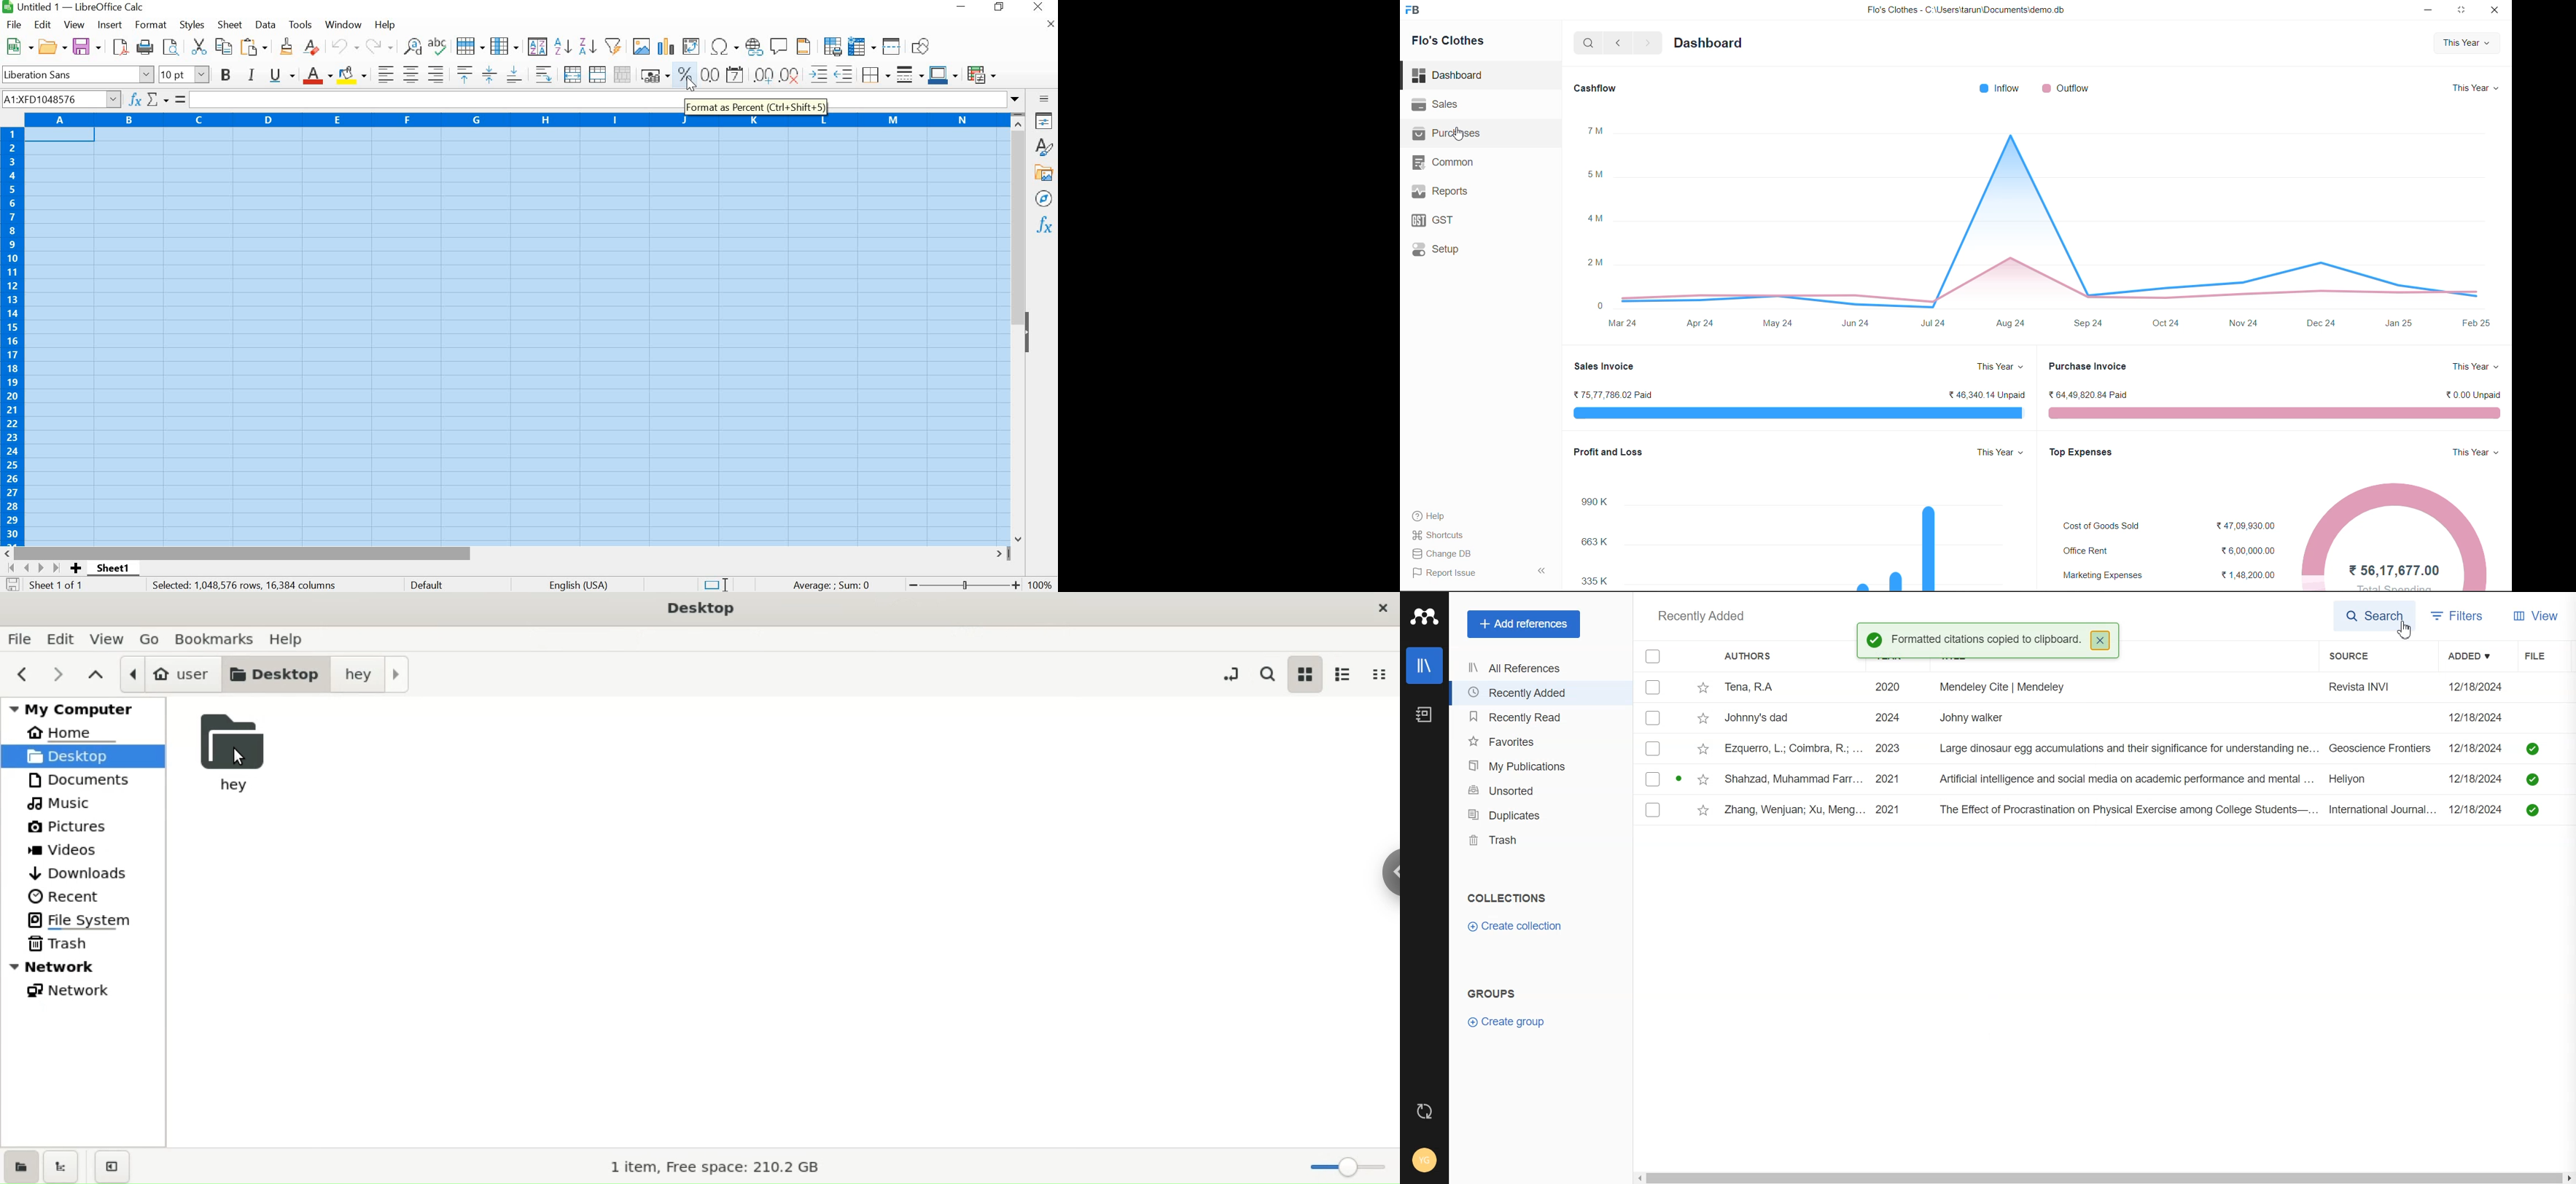 Image resolution: width=2576 pixels, height=1204 pixels. Describe the element at coordinates (1600, 304) in the screenshot. I see `0` at that location.